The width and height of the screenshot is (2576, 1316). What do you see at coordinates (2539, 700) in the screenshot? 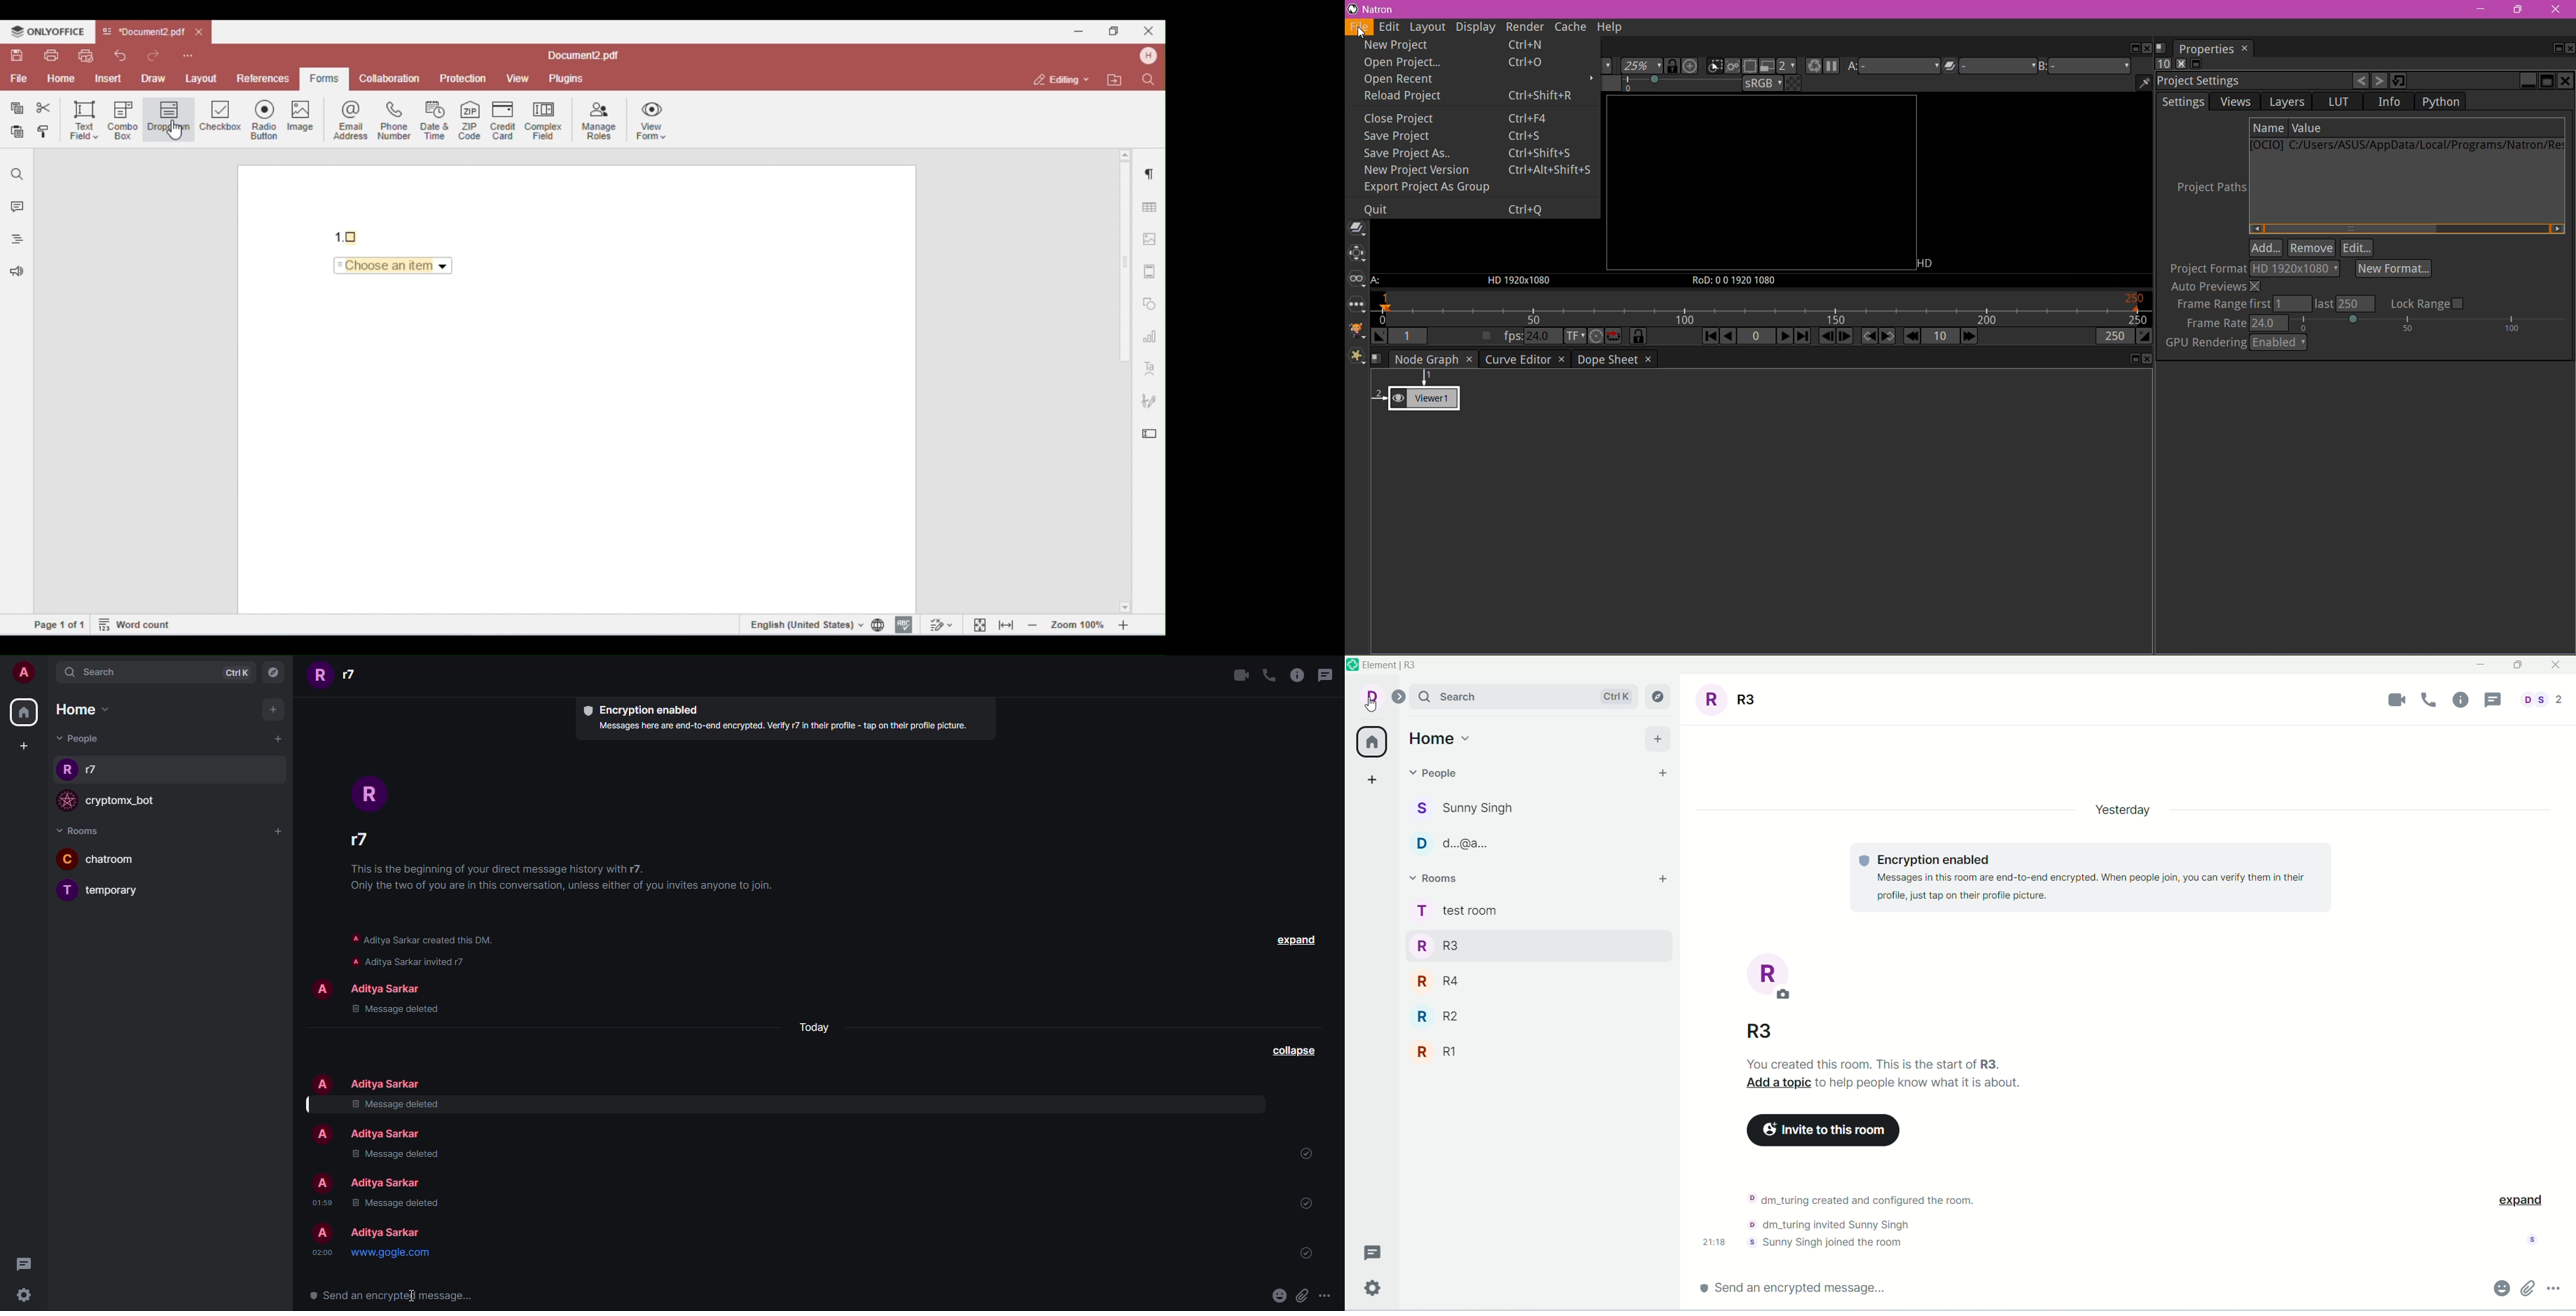
I see `people` at bounding box center [2539, 700].